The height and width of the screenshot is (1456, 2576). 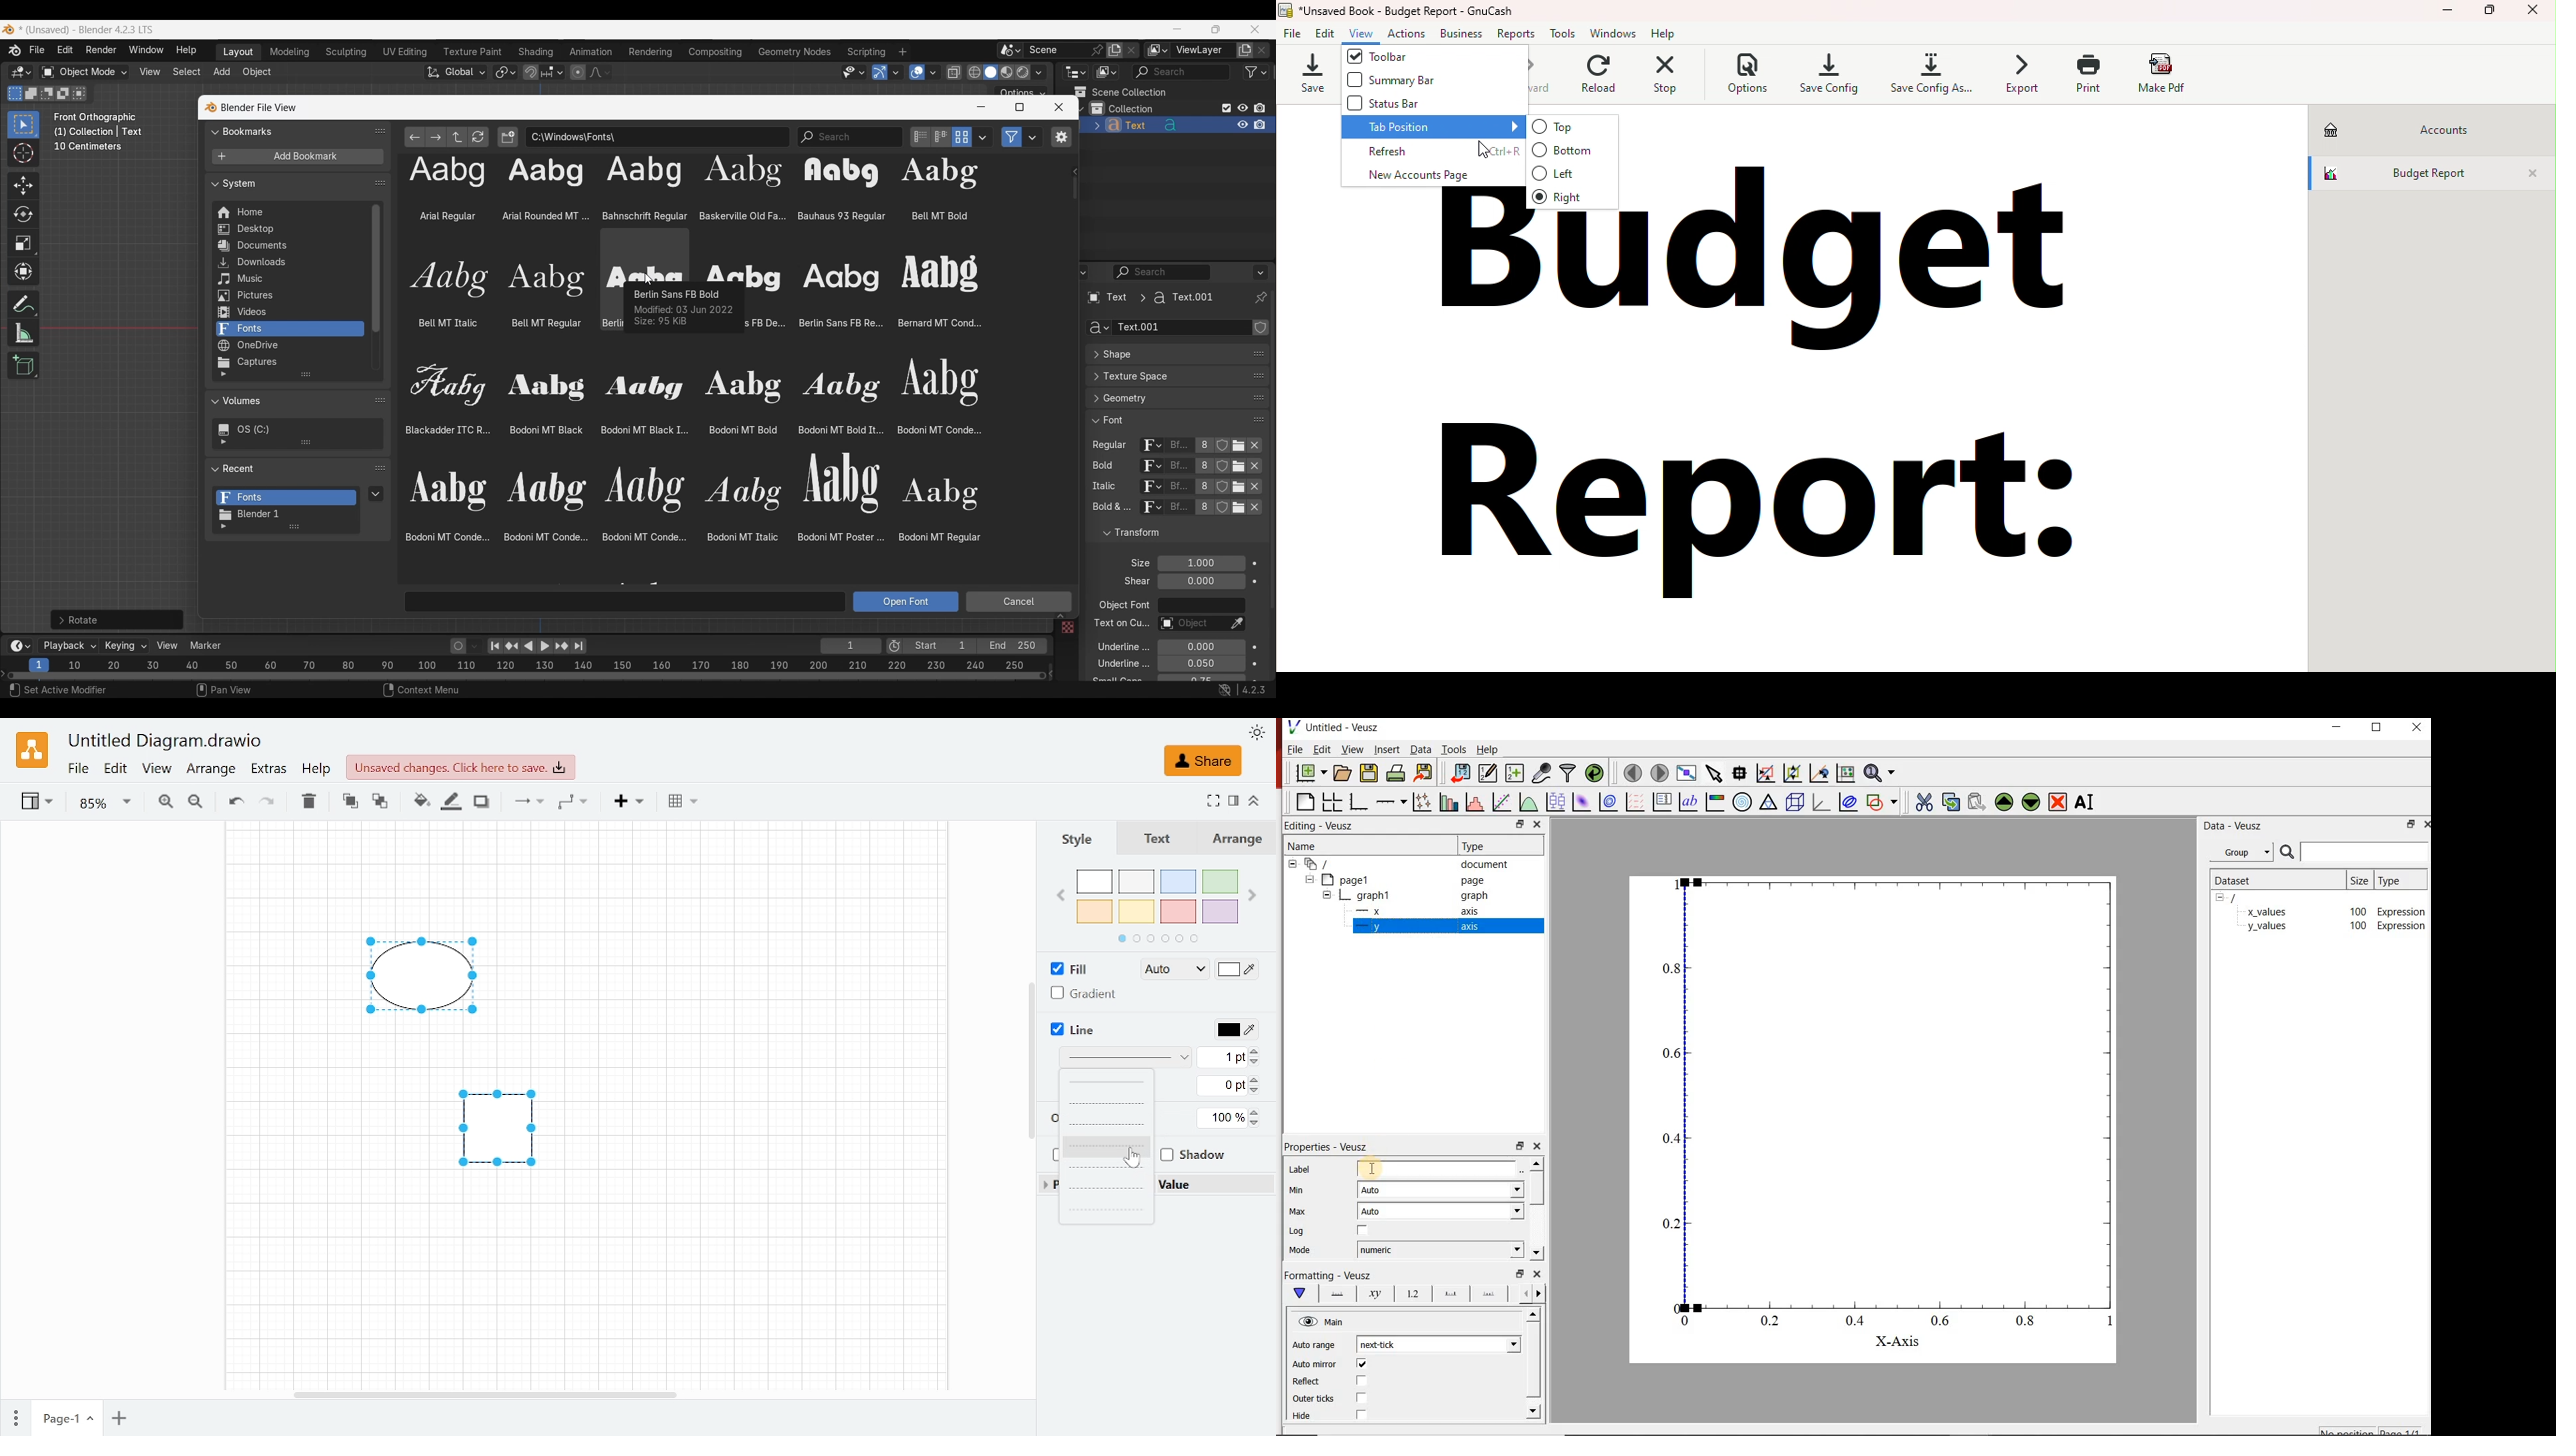 What do you see at coordinates (1314, 1399) in the screenshot?
I see `Outer ticks` at bounding box center [1314, 1399].